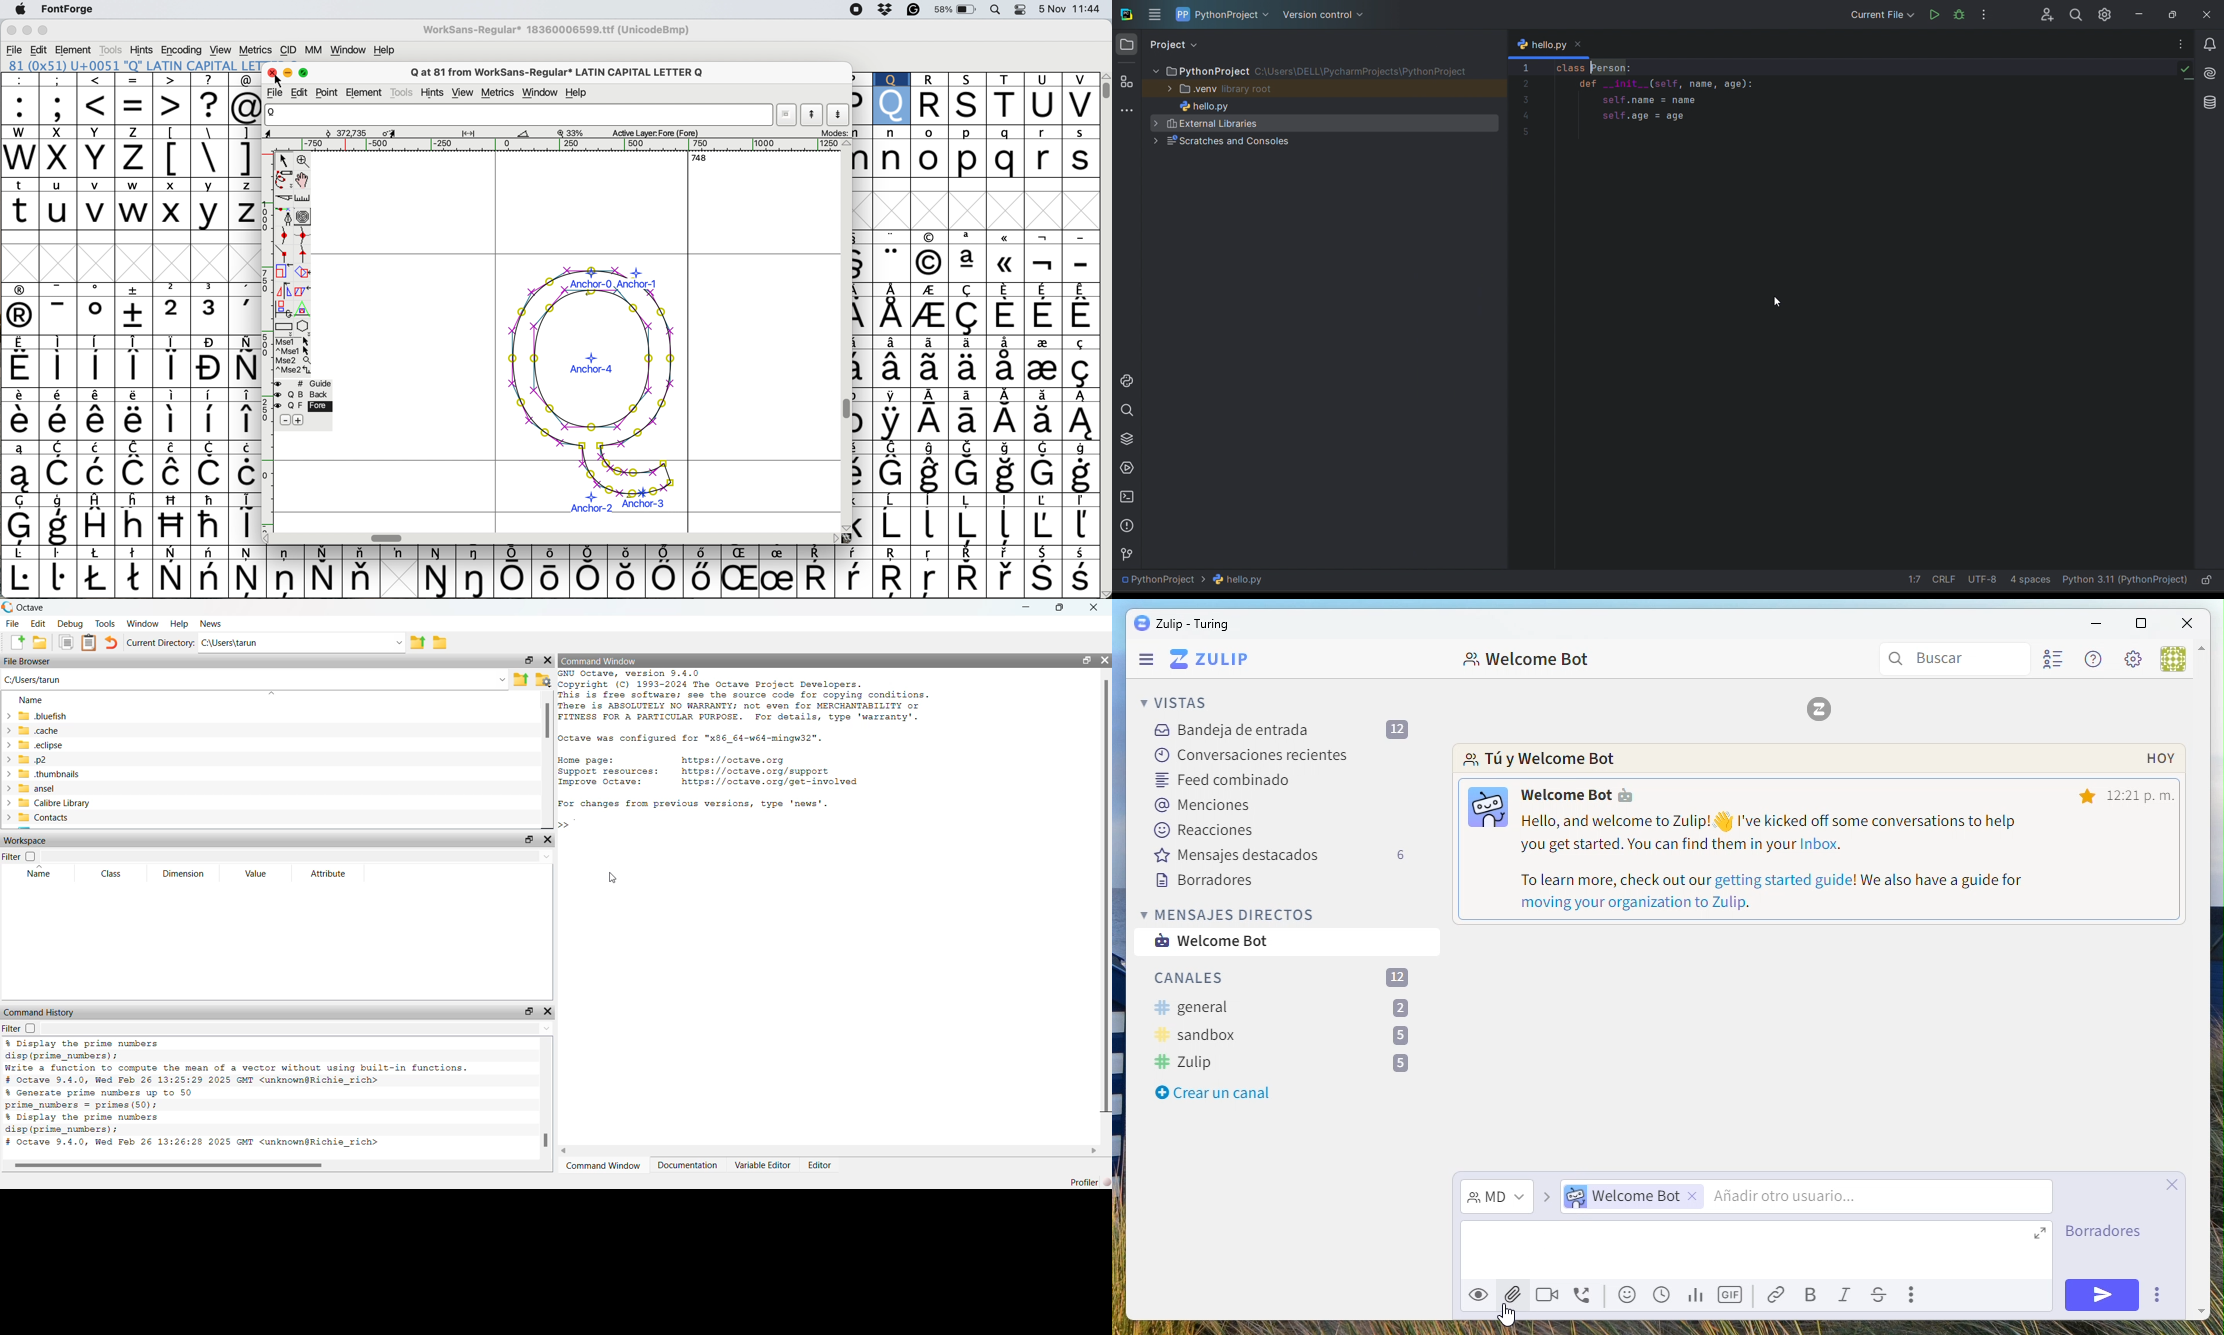 The width and height of the screenshot is (2240, 1344). I want to click on mm, so click(312, 51).